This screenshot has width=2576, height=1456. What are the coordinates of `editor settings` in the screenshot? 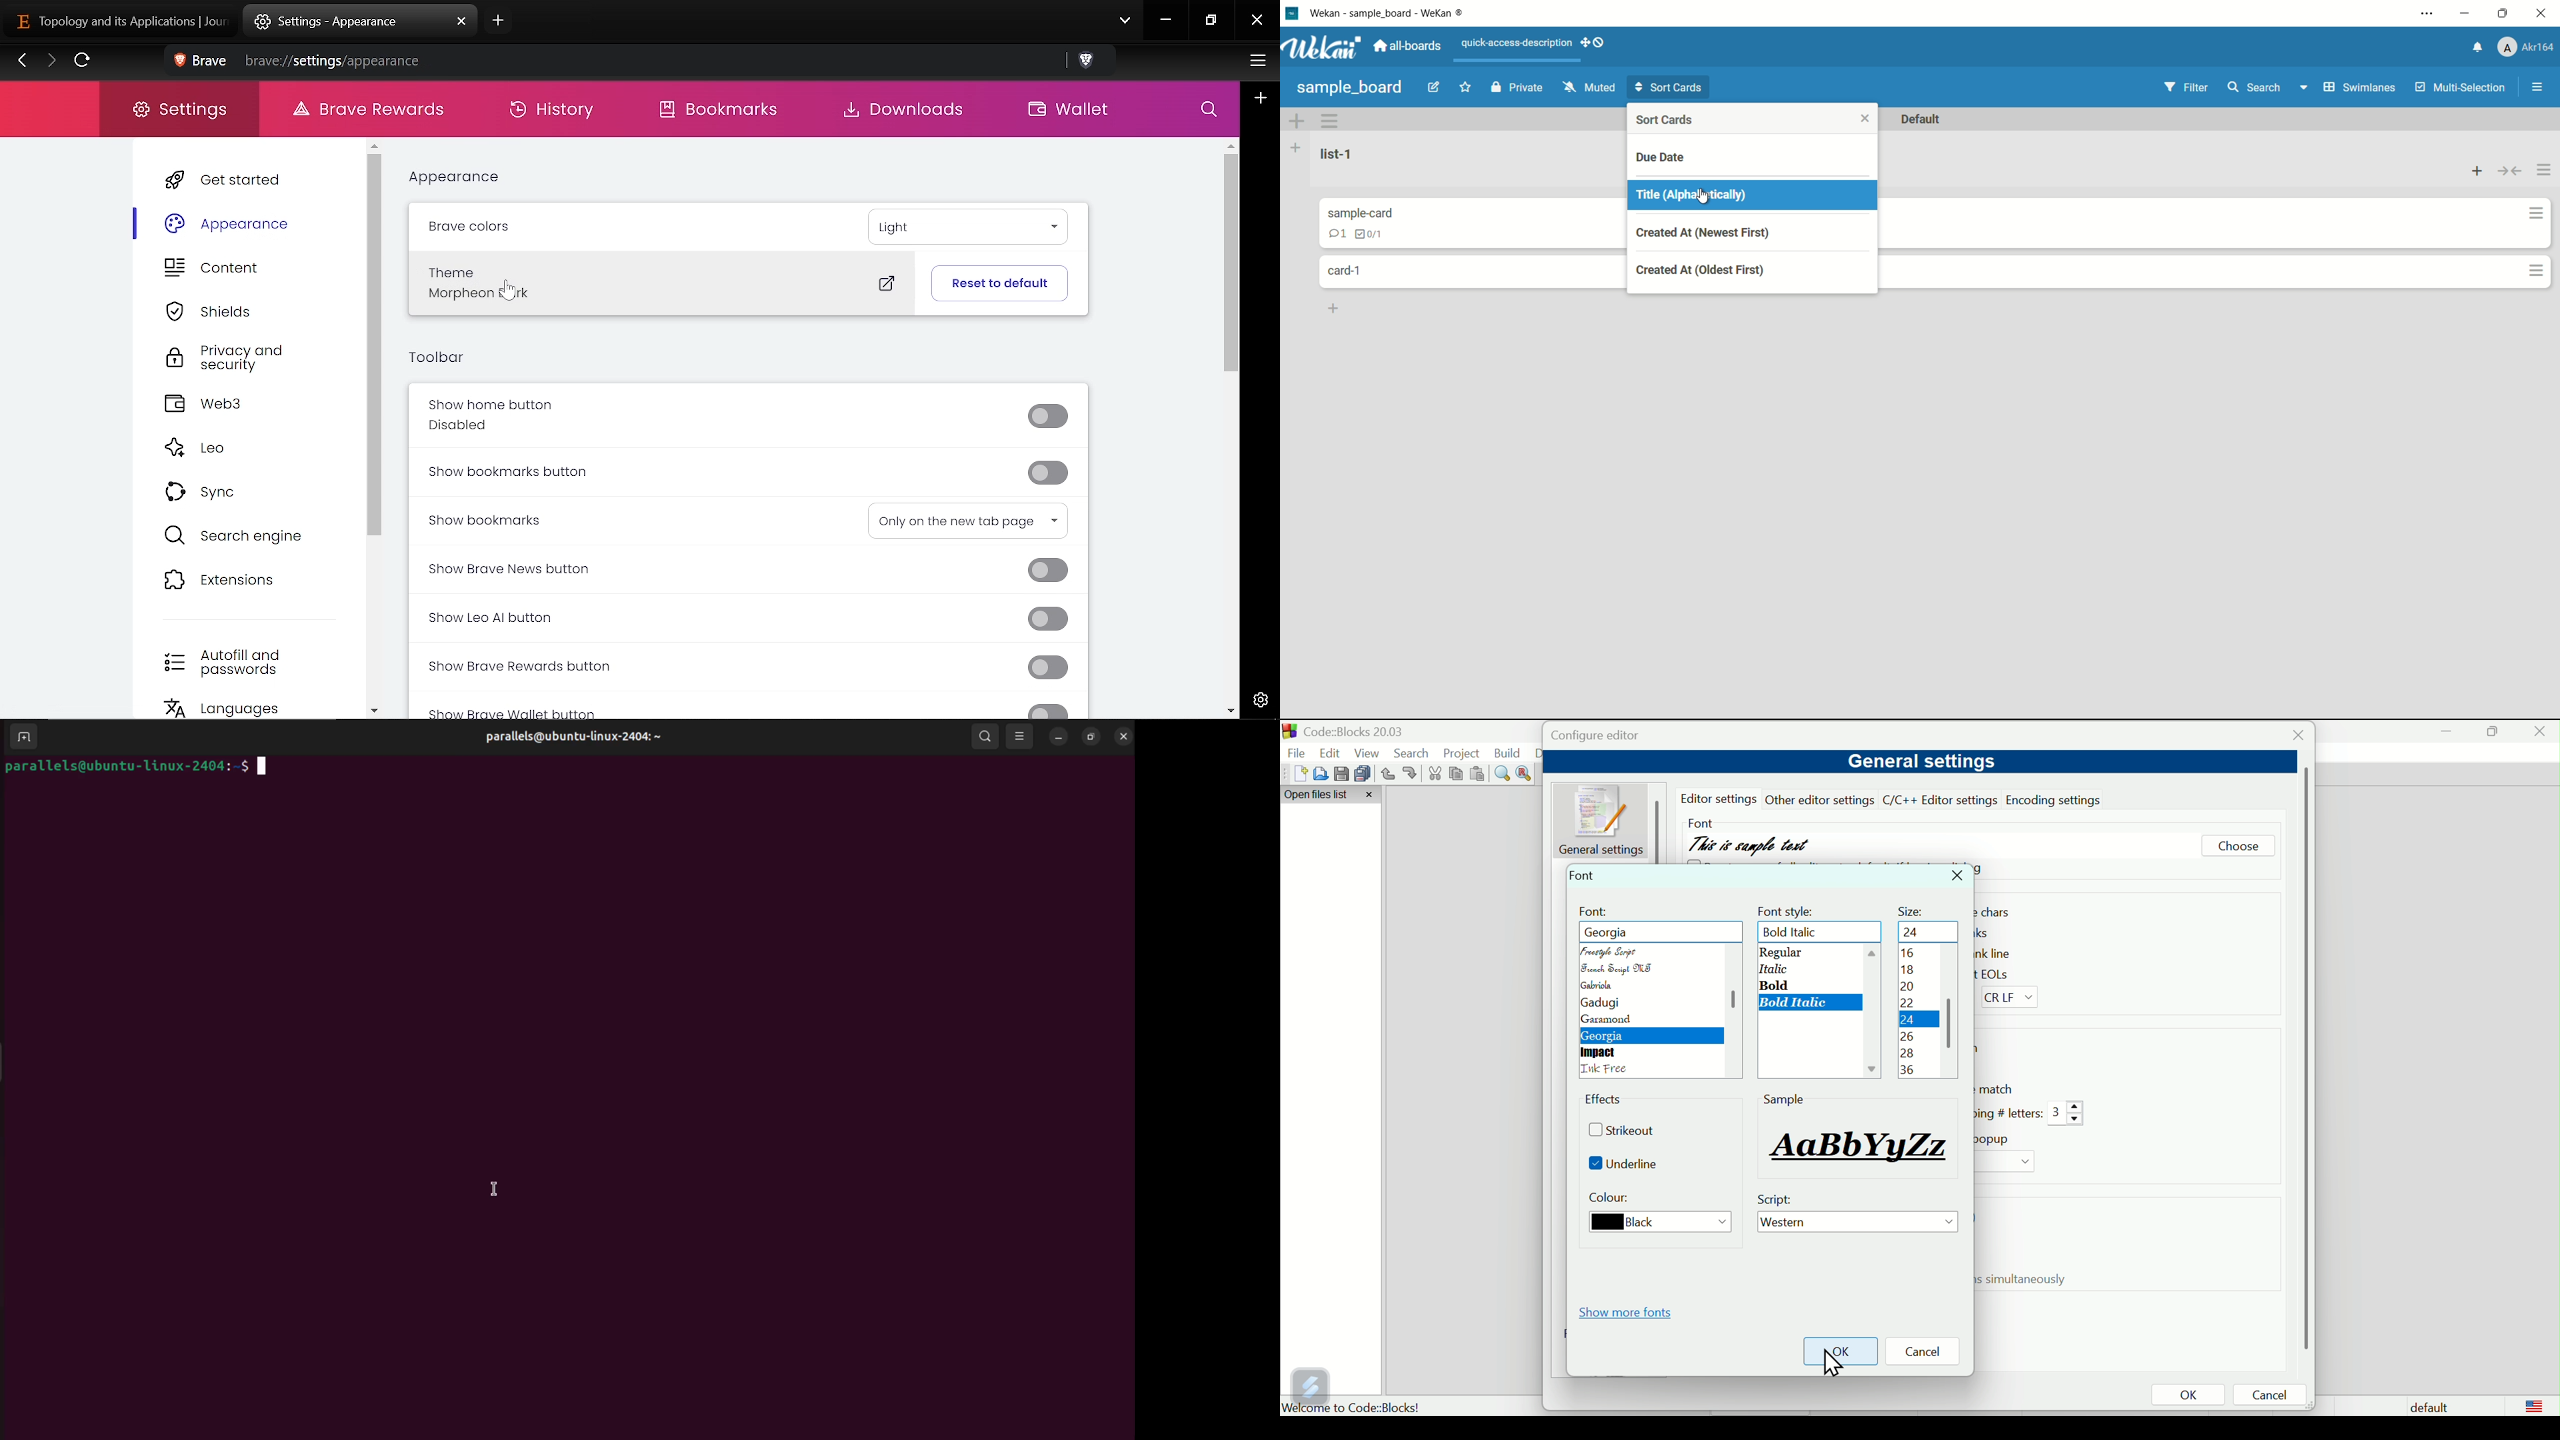 It's located at (1721, 799).